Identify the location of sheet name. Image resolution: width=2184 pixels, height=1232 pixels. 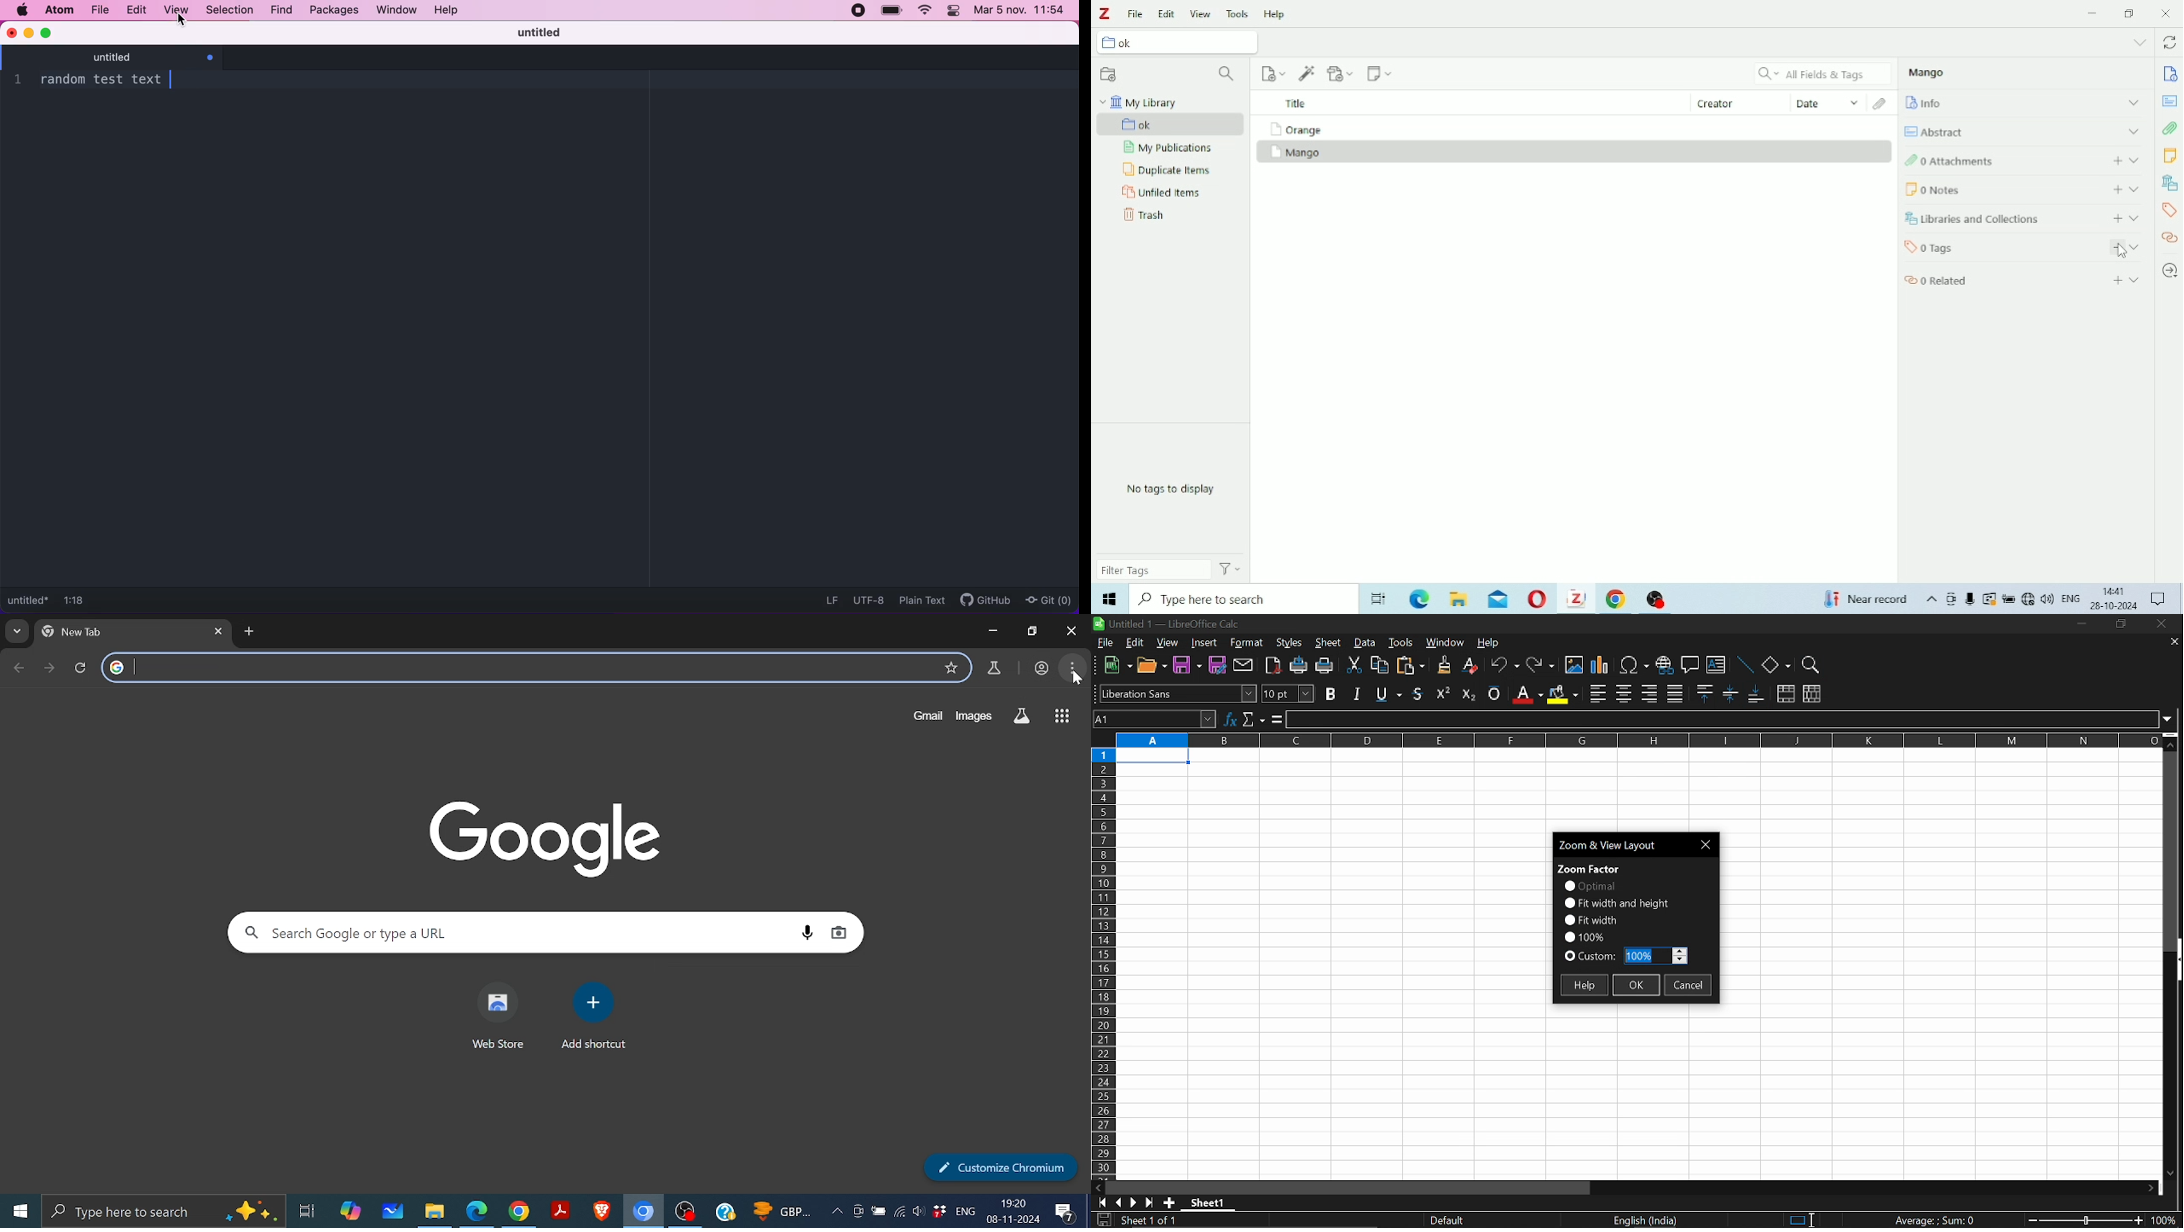
(1212, 1202).